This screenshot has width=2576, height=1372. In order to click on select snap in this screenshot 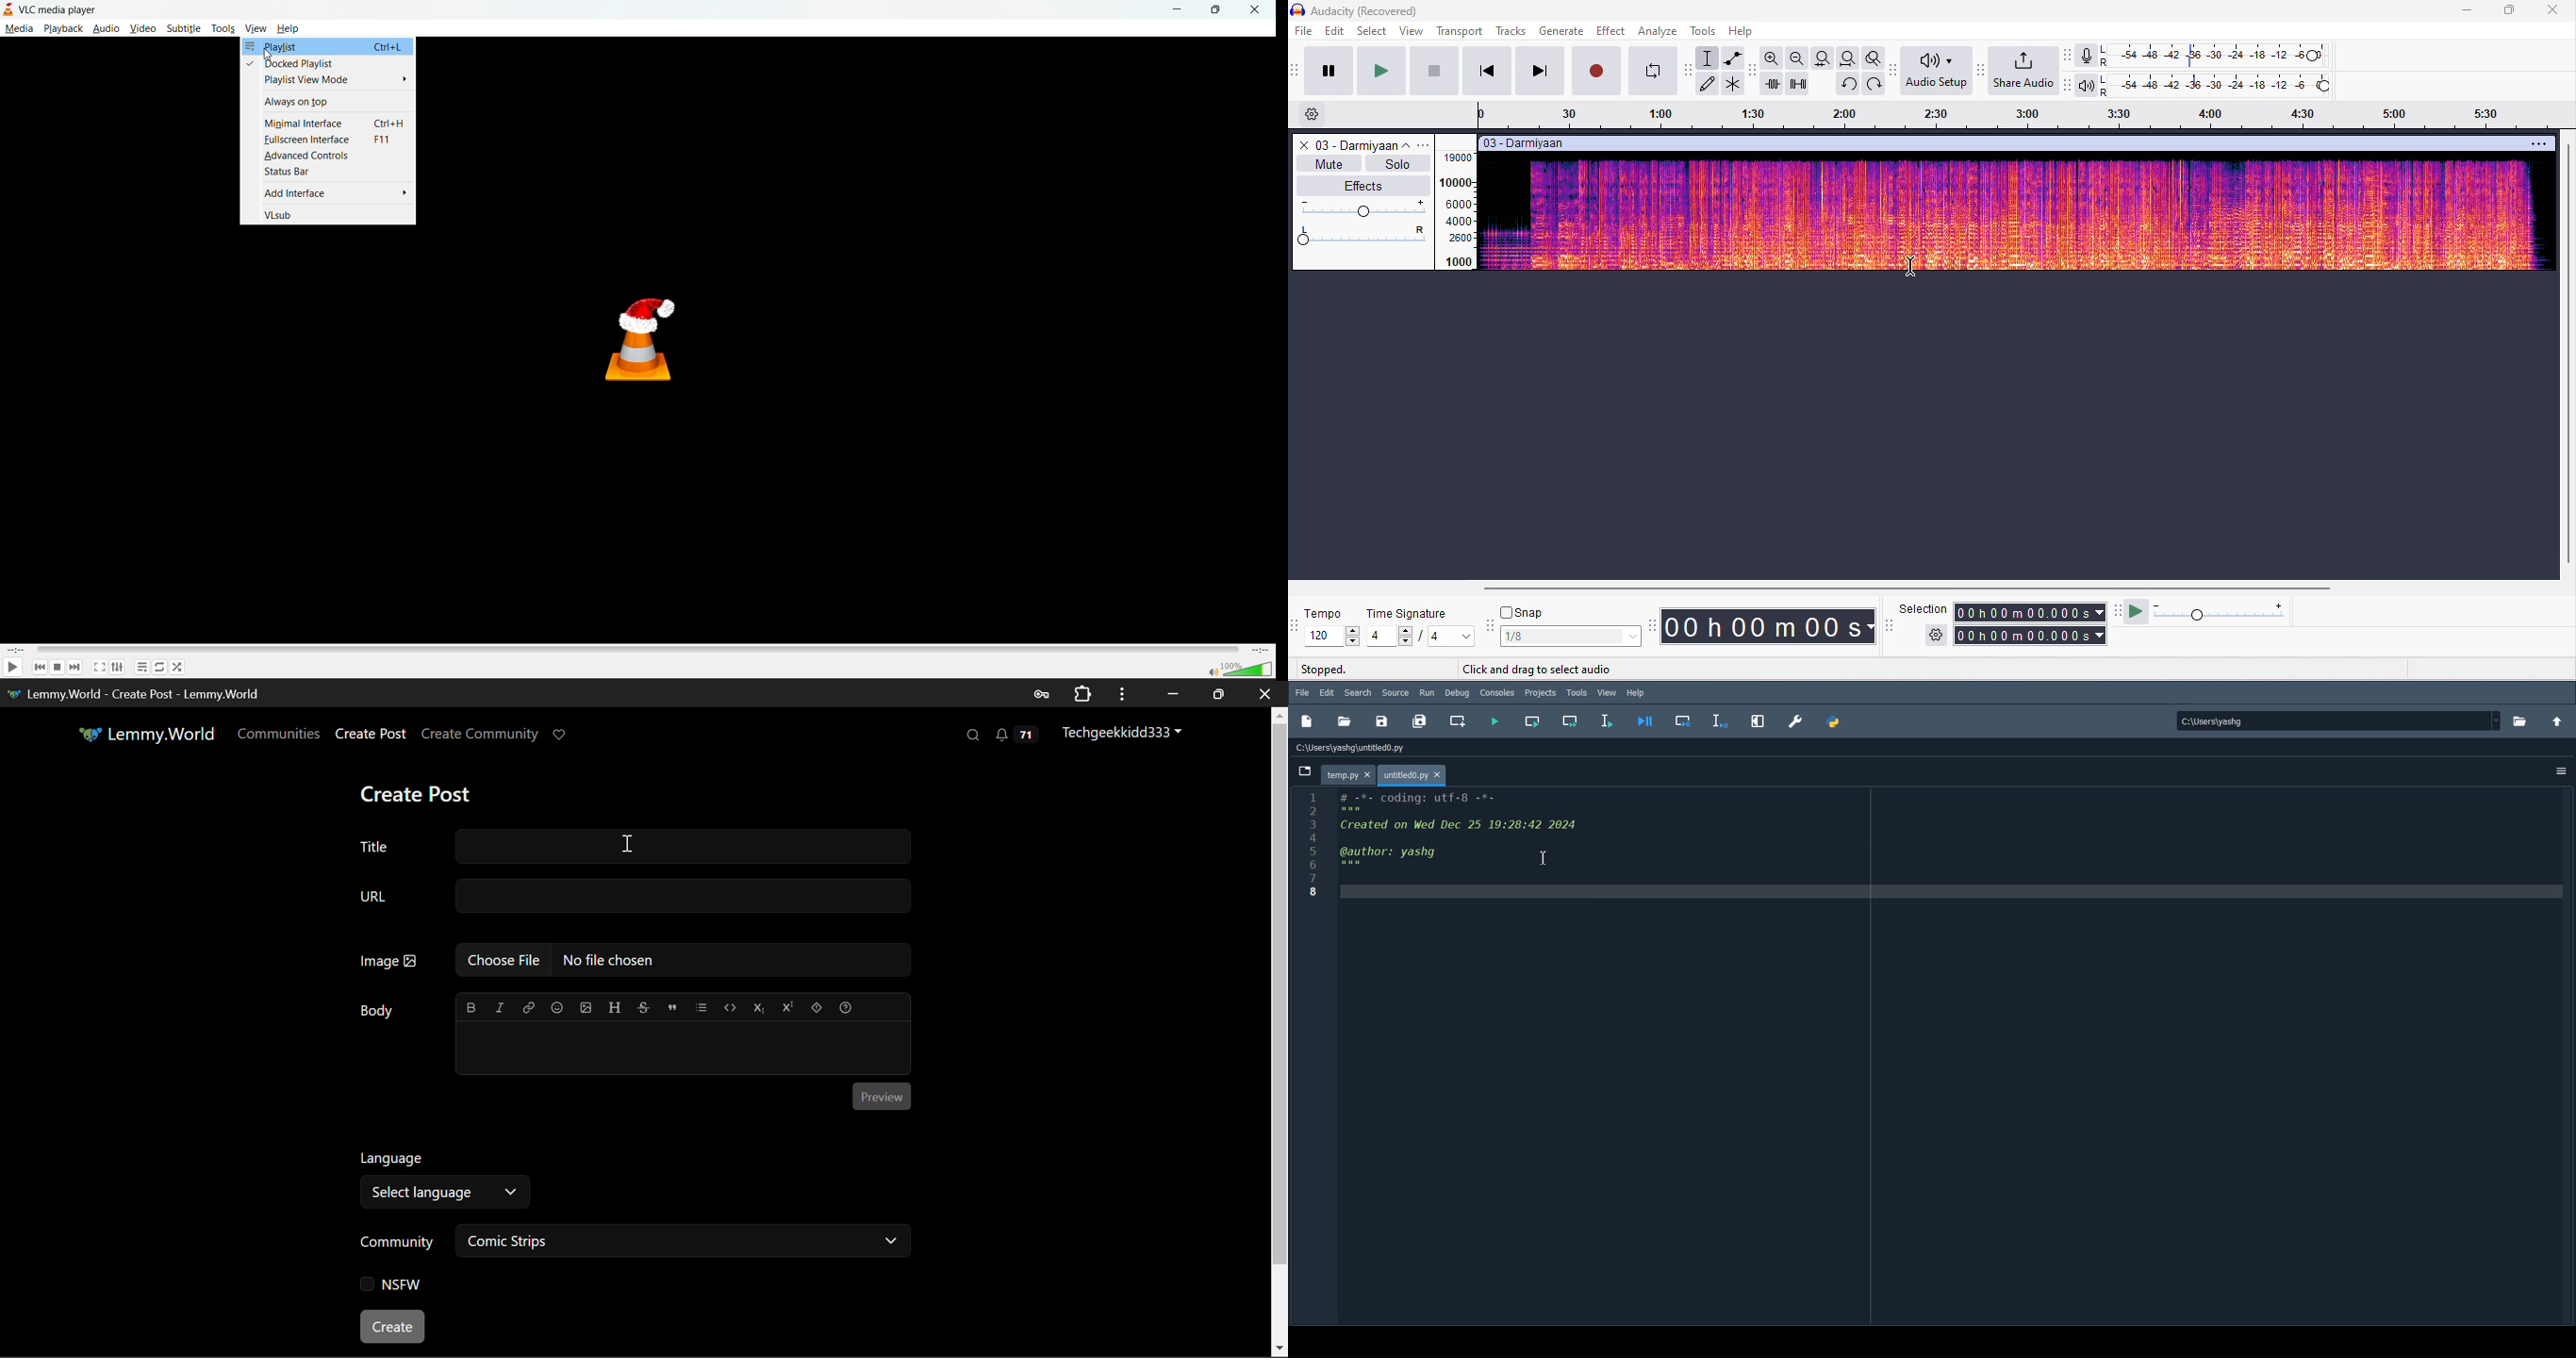, I will do `click(1572, 637)`.